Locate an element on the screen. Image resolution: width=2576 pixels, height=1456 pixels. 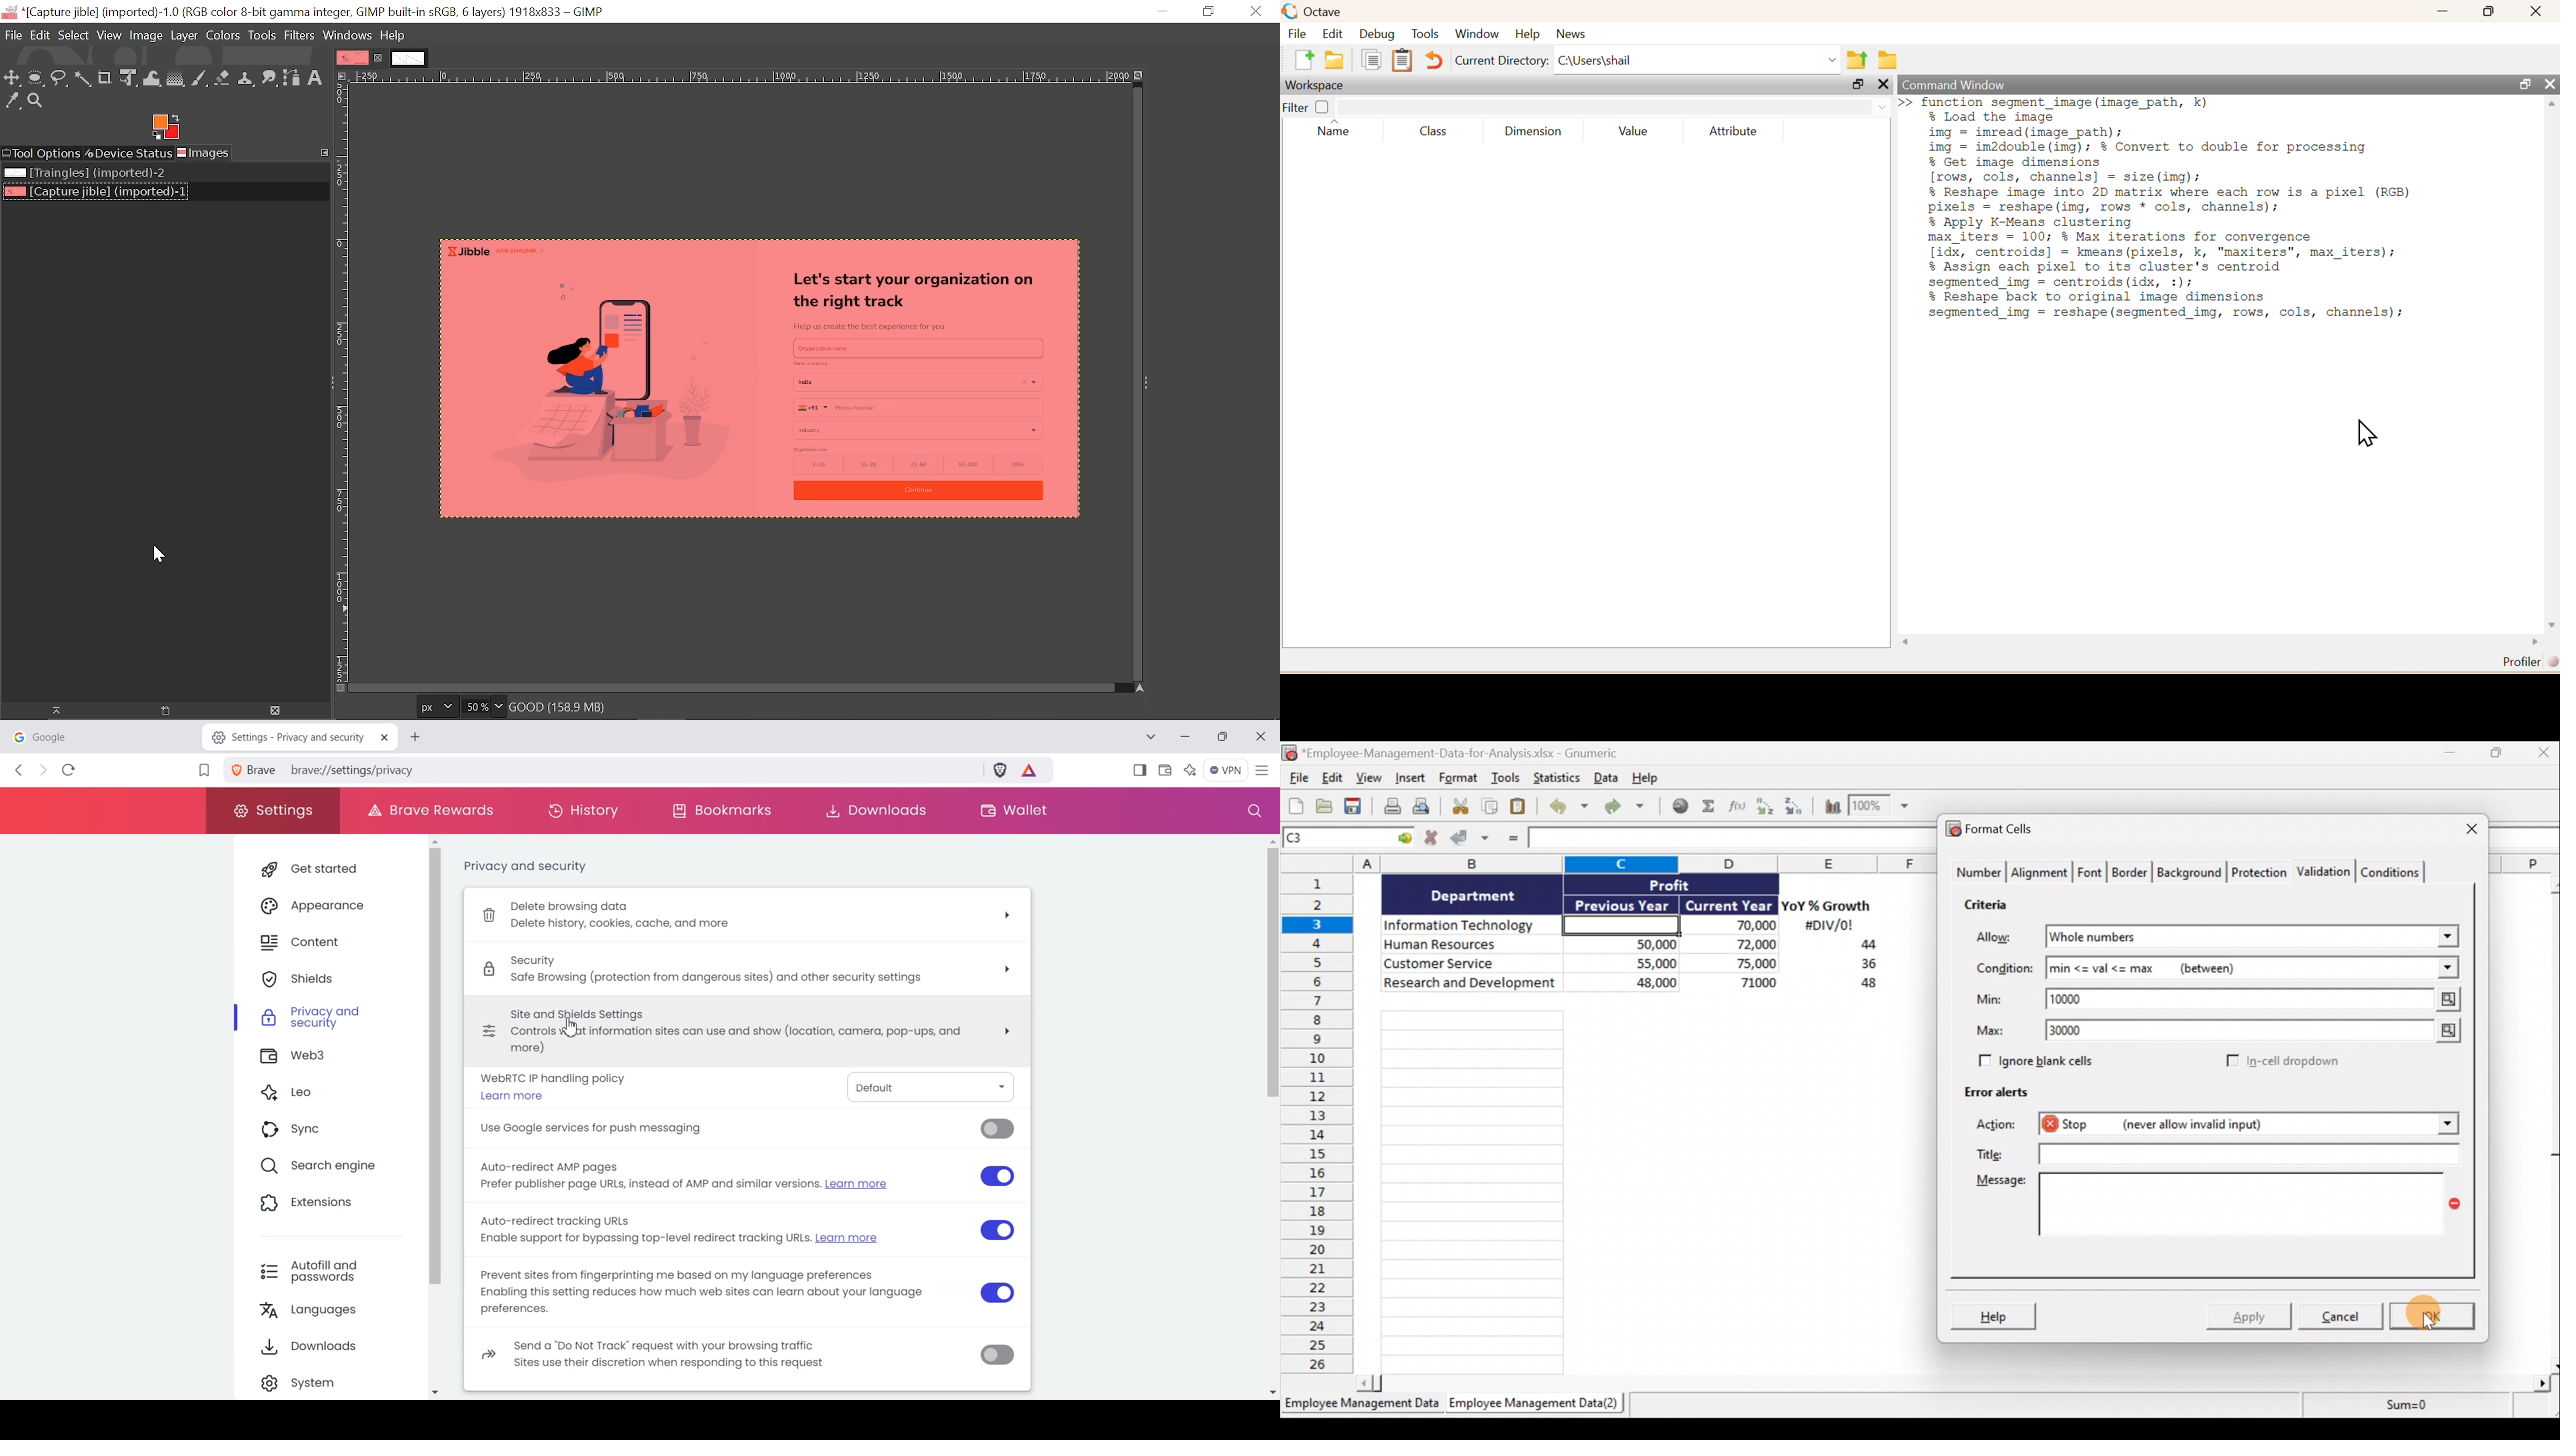
C:\Users\shail  is located at coordinates (1699, 63).